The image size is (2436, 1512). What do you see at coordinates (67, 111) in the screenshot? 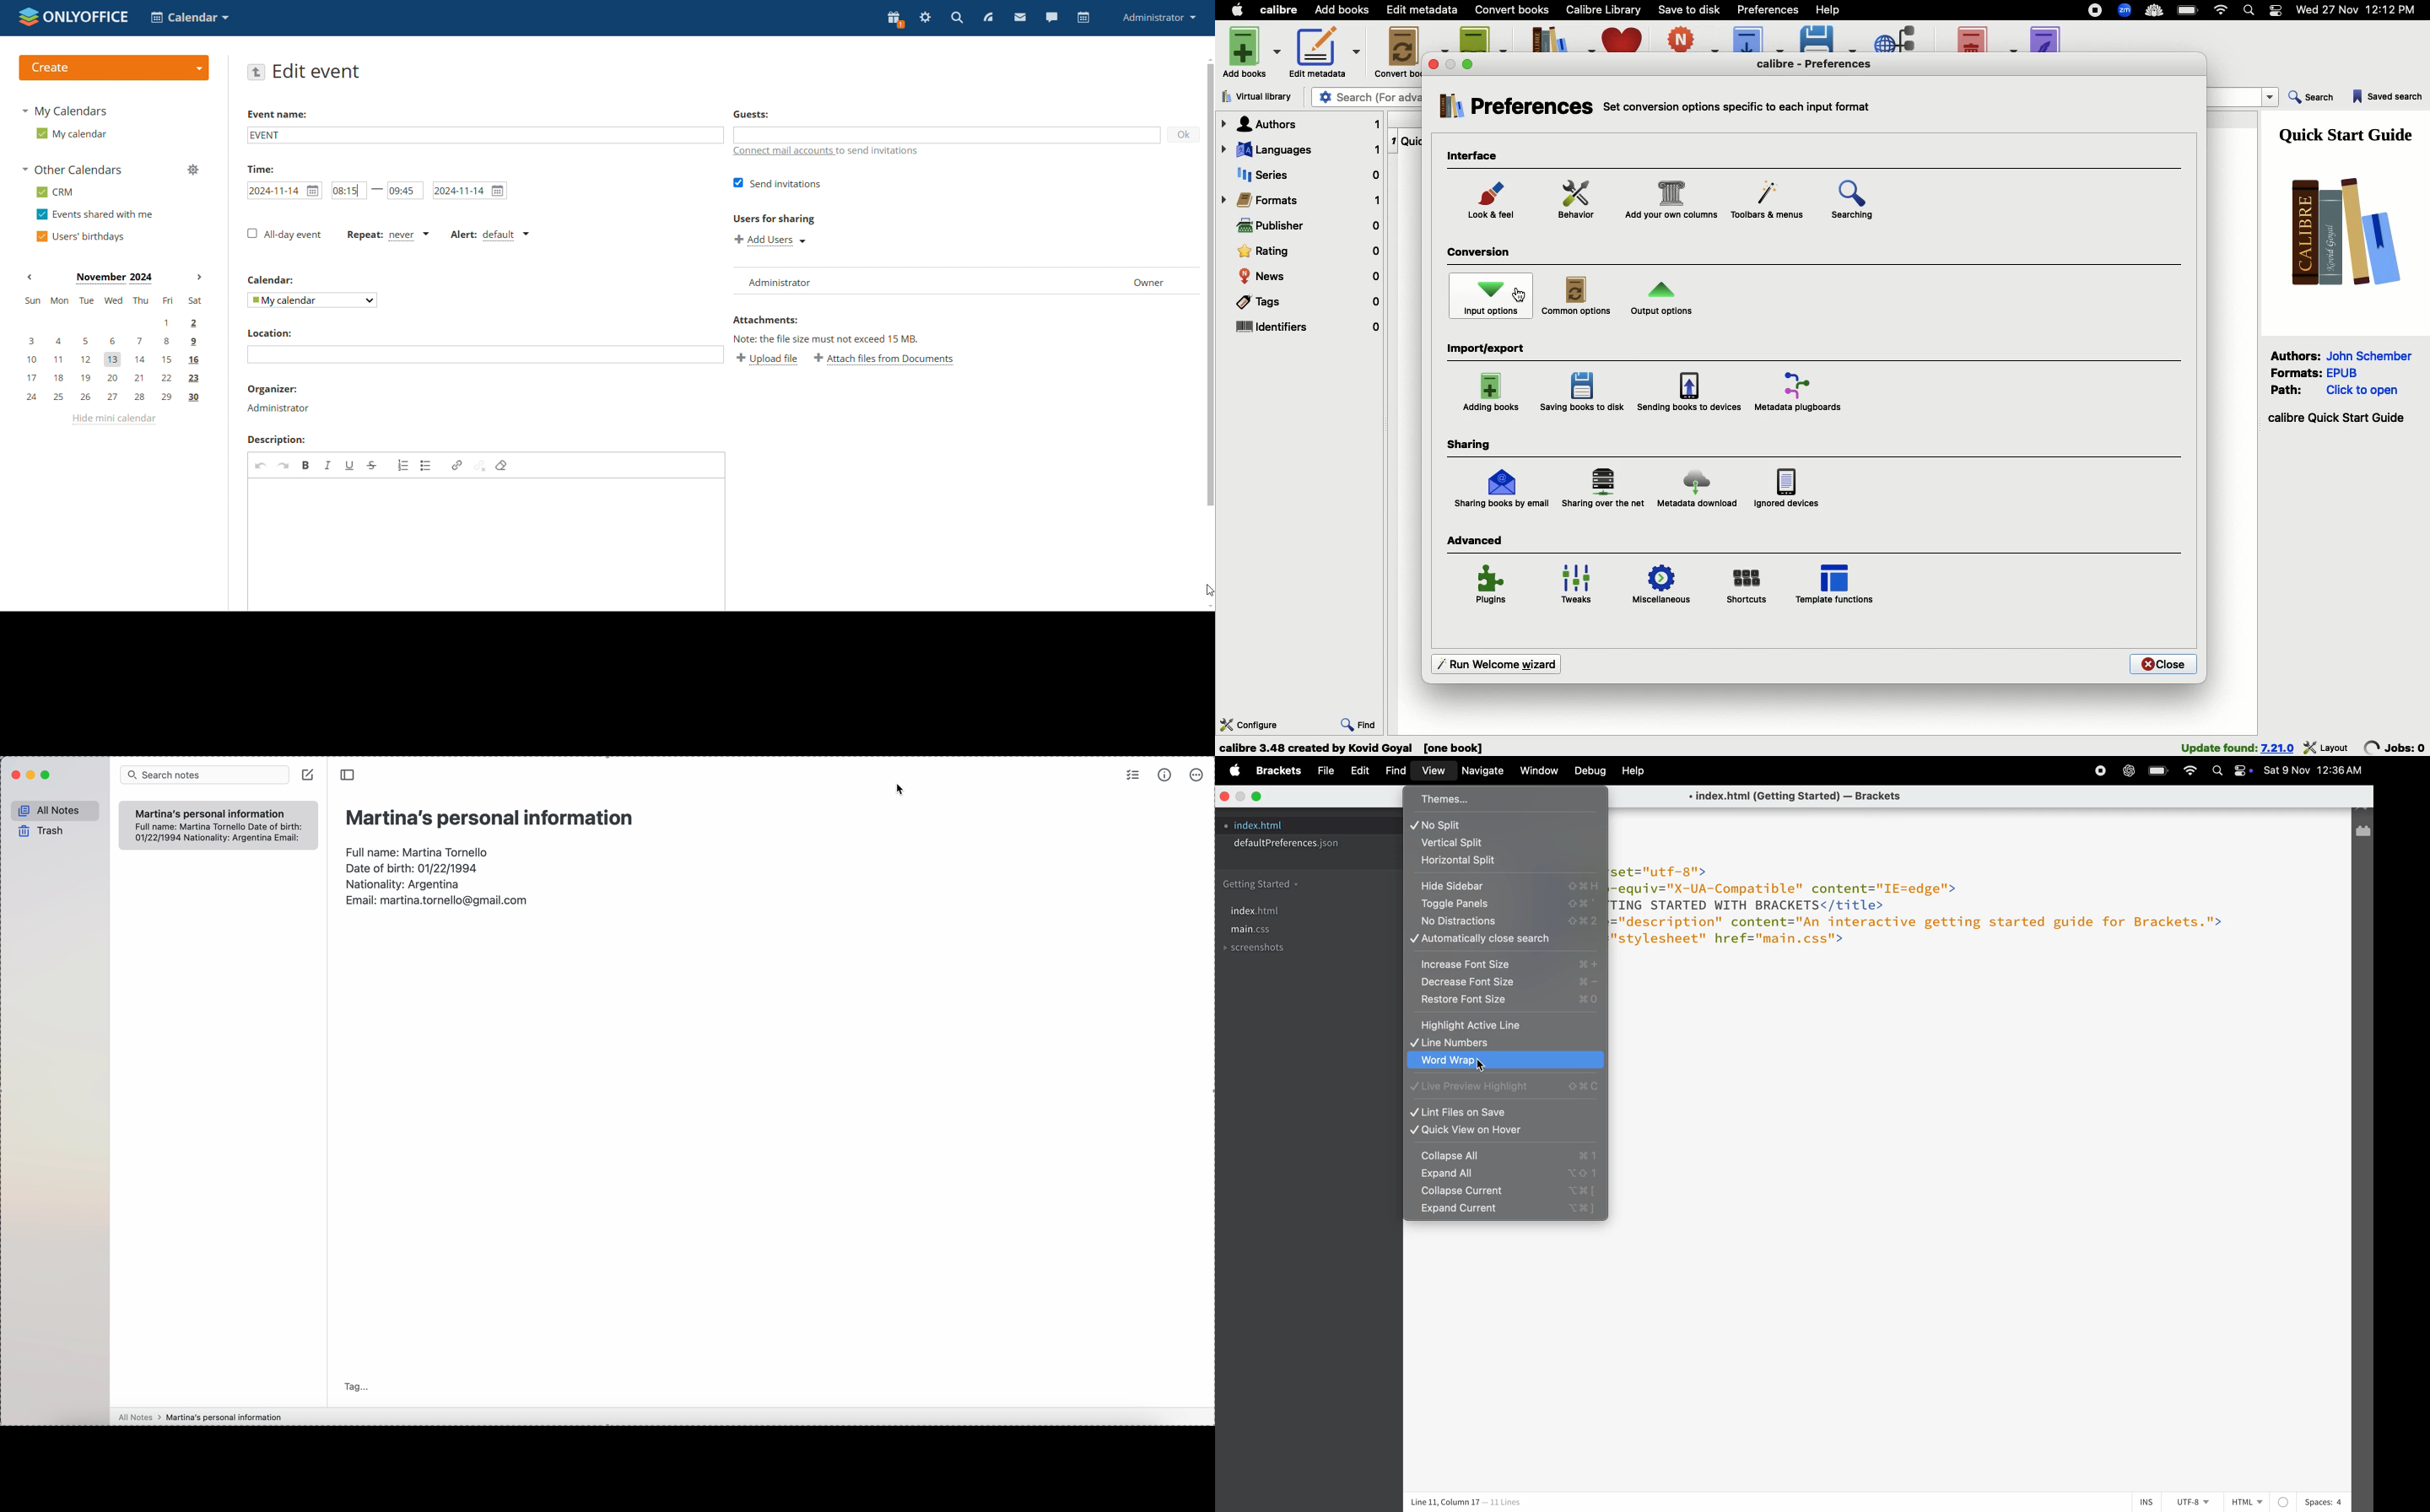
I see `my calendars` at bounding box center [67, 111].